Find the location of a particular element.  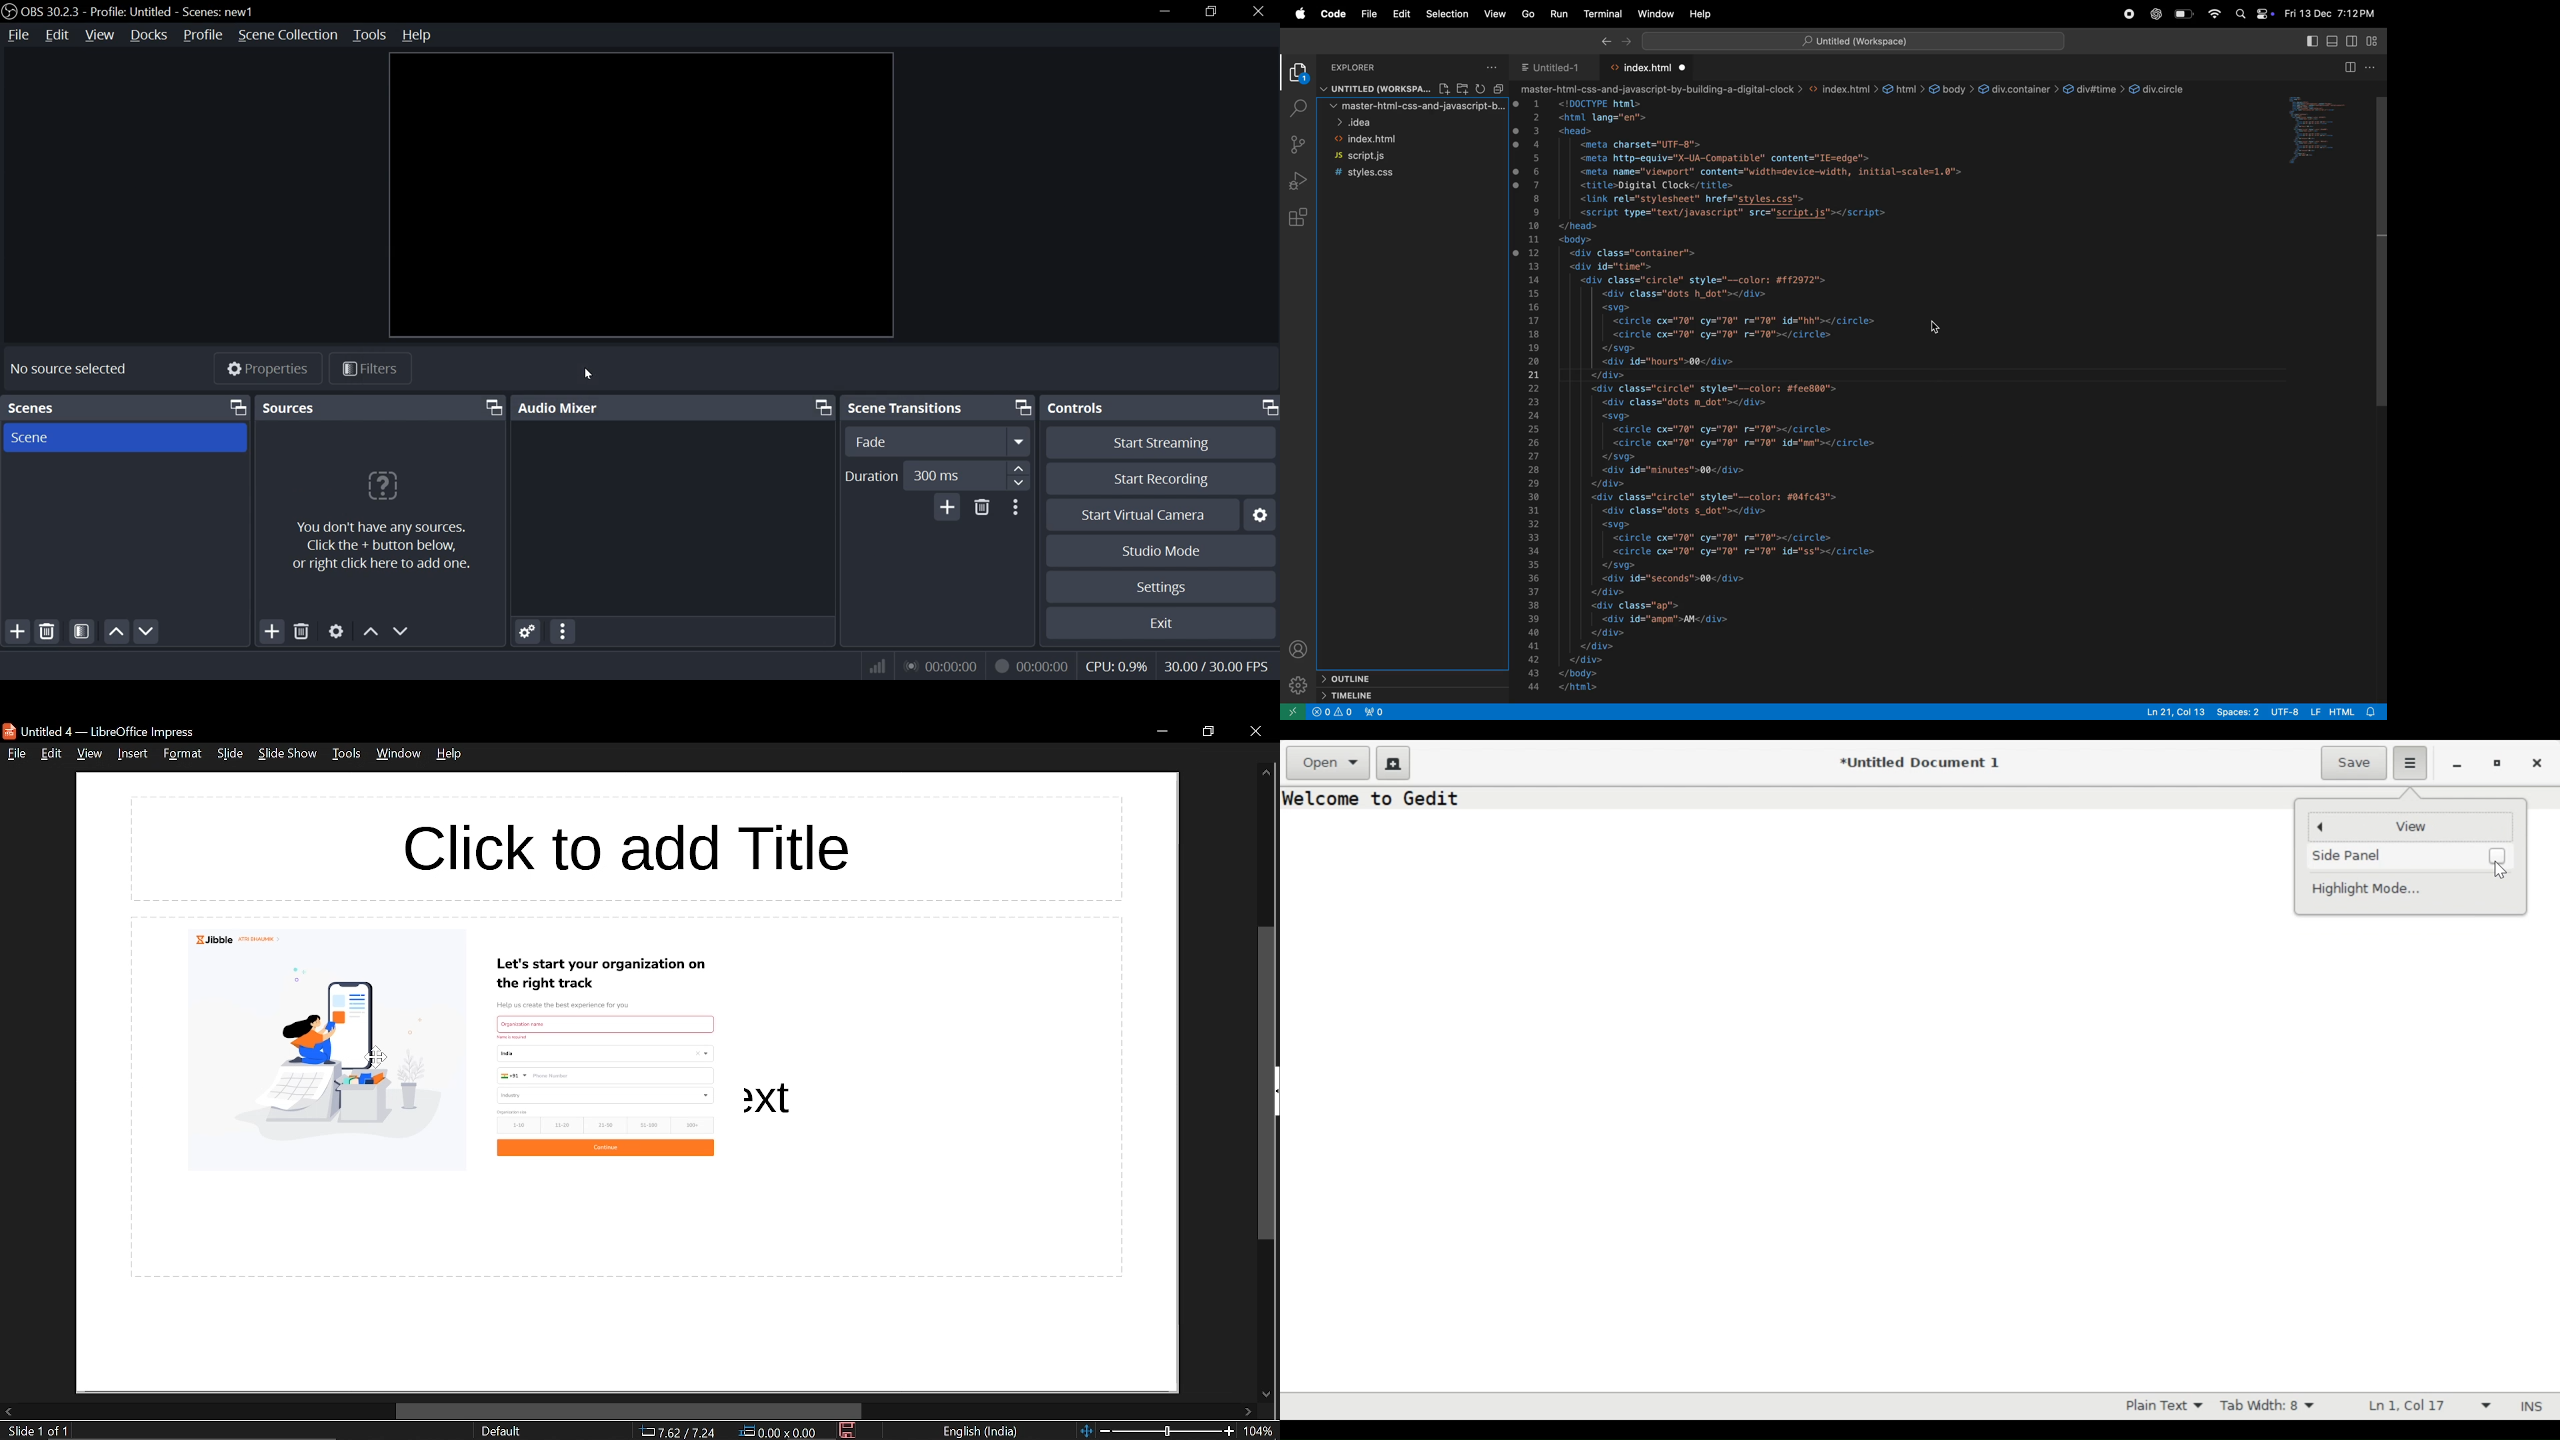

language is located at coordinates (981, 1432).